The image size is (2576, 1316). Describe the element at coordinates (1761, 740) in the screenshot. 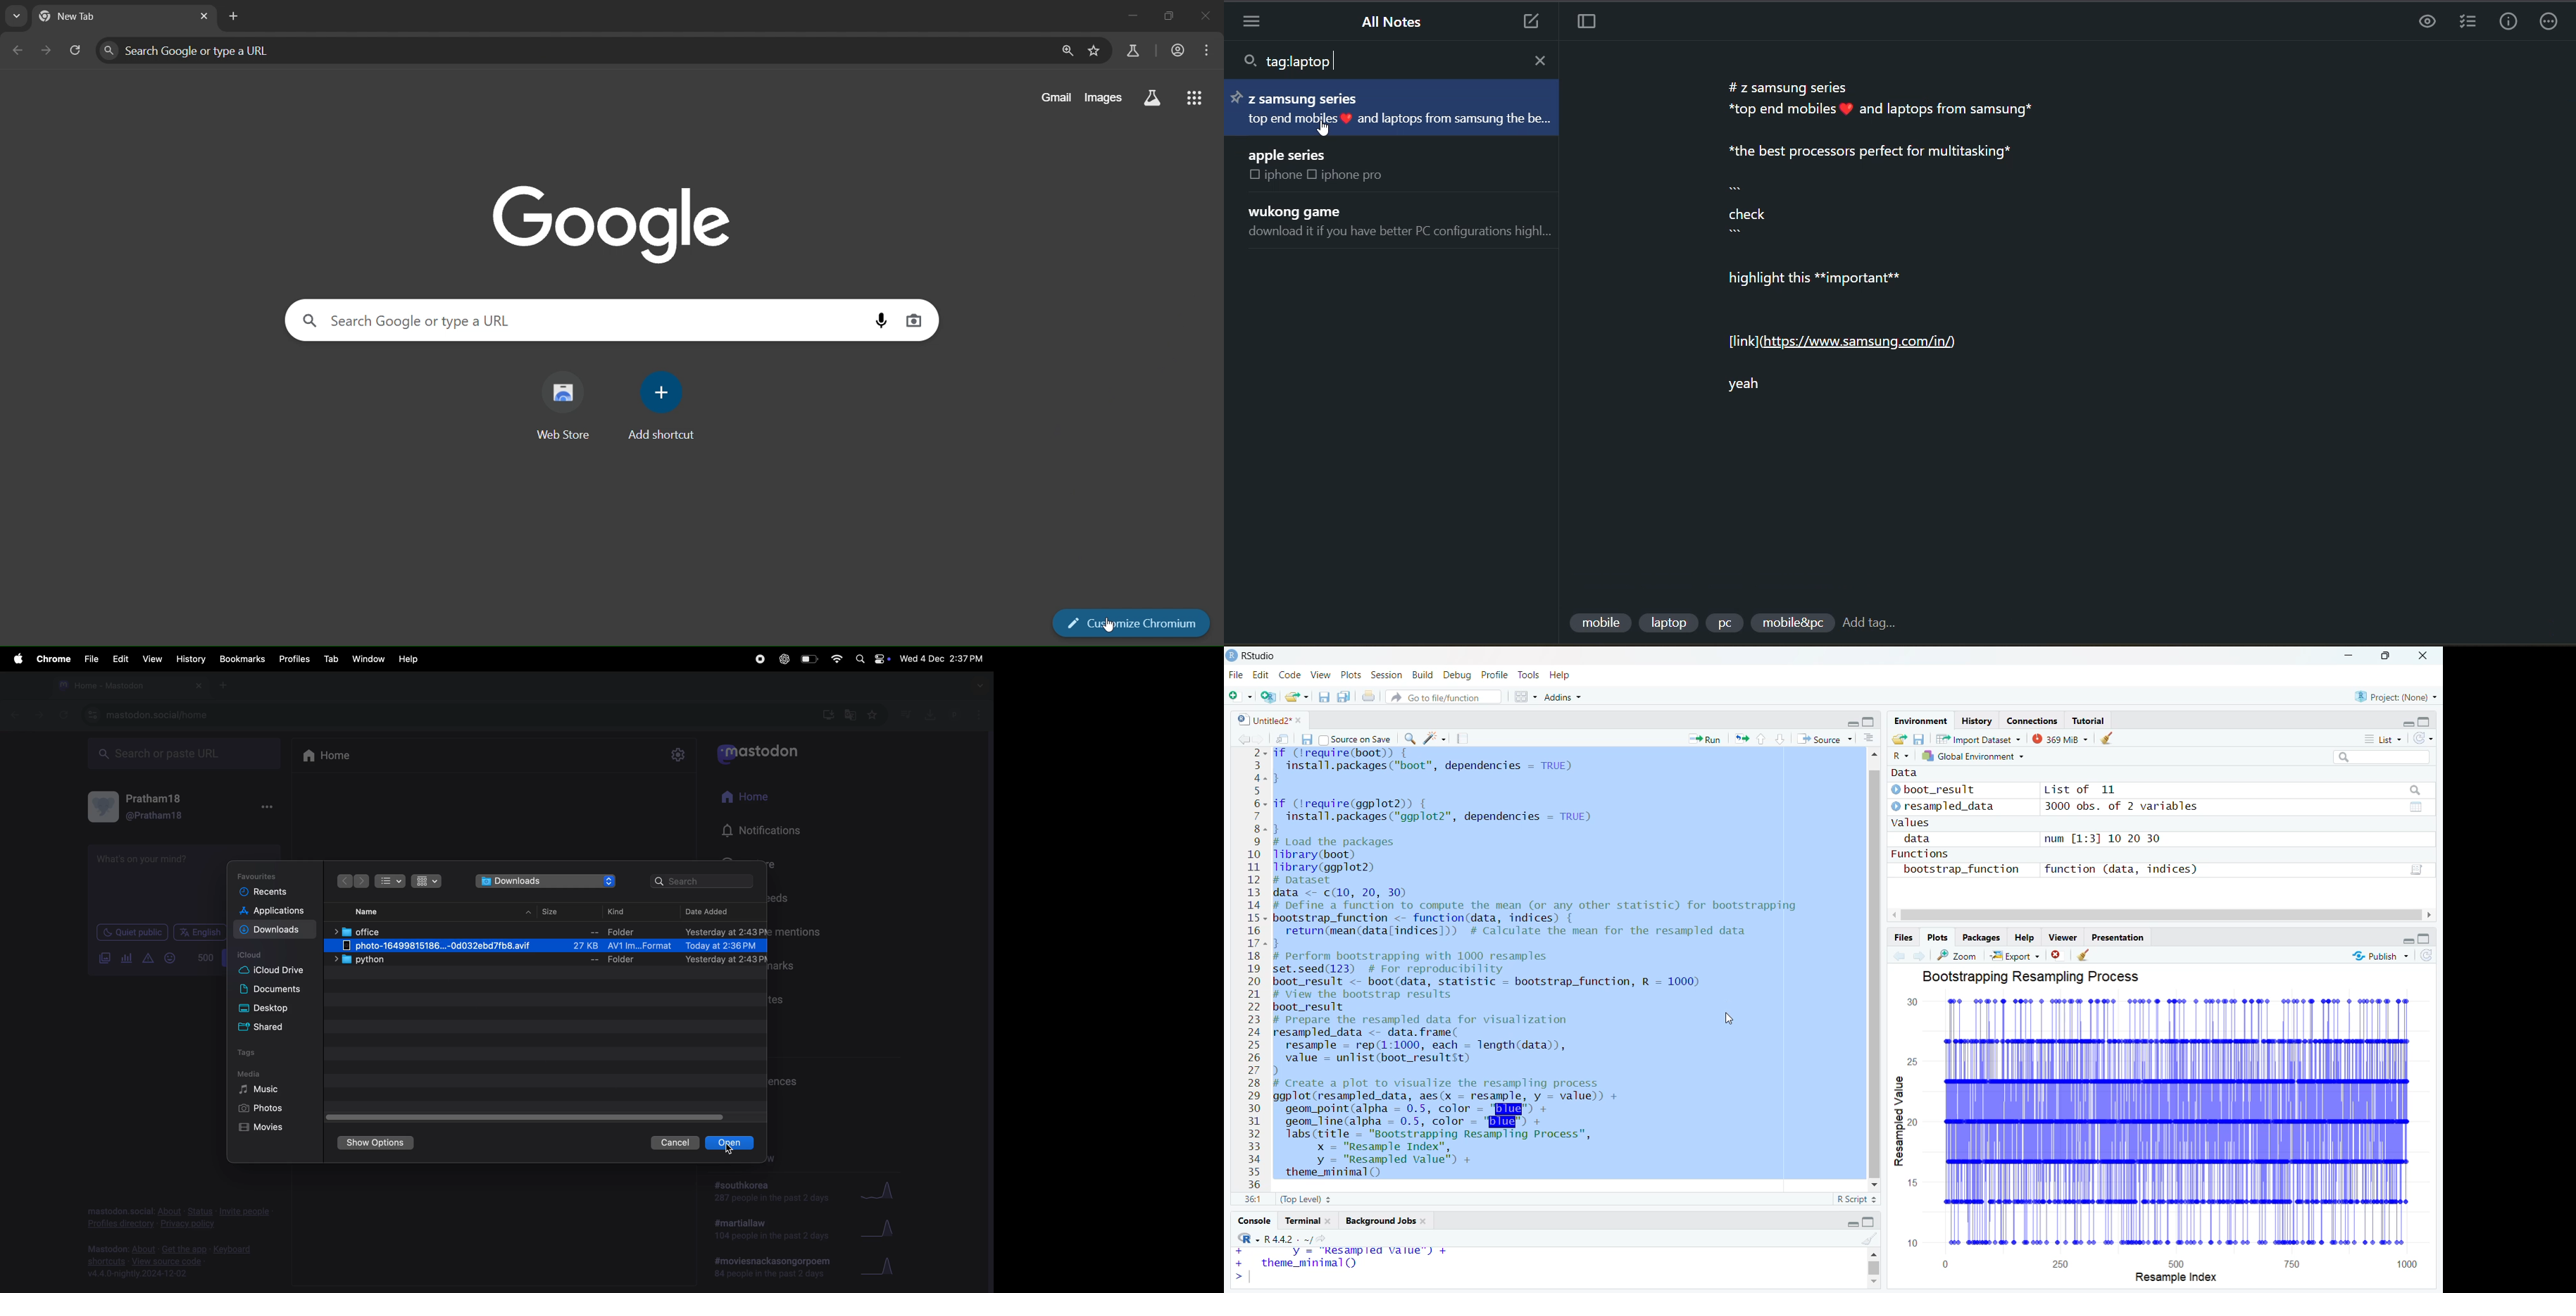

I see `go to previous section/chunk` at that location.